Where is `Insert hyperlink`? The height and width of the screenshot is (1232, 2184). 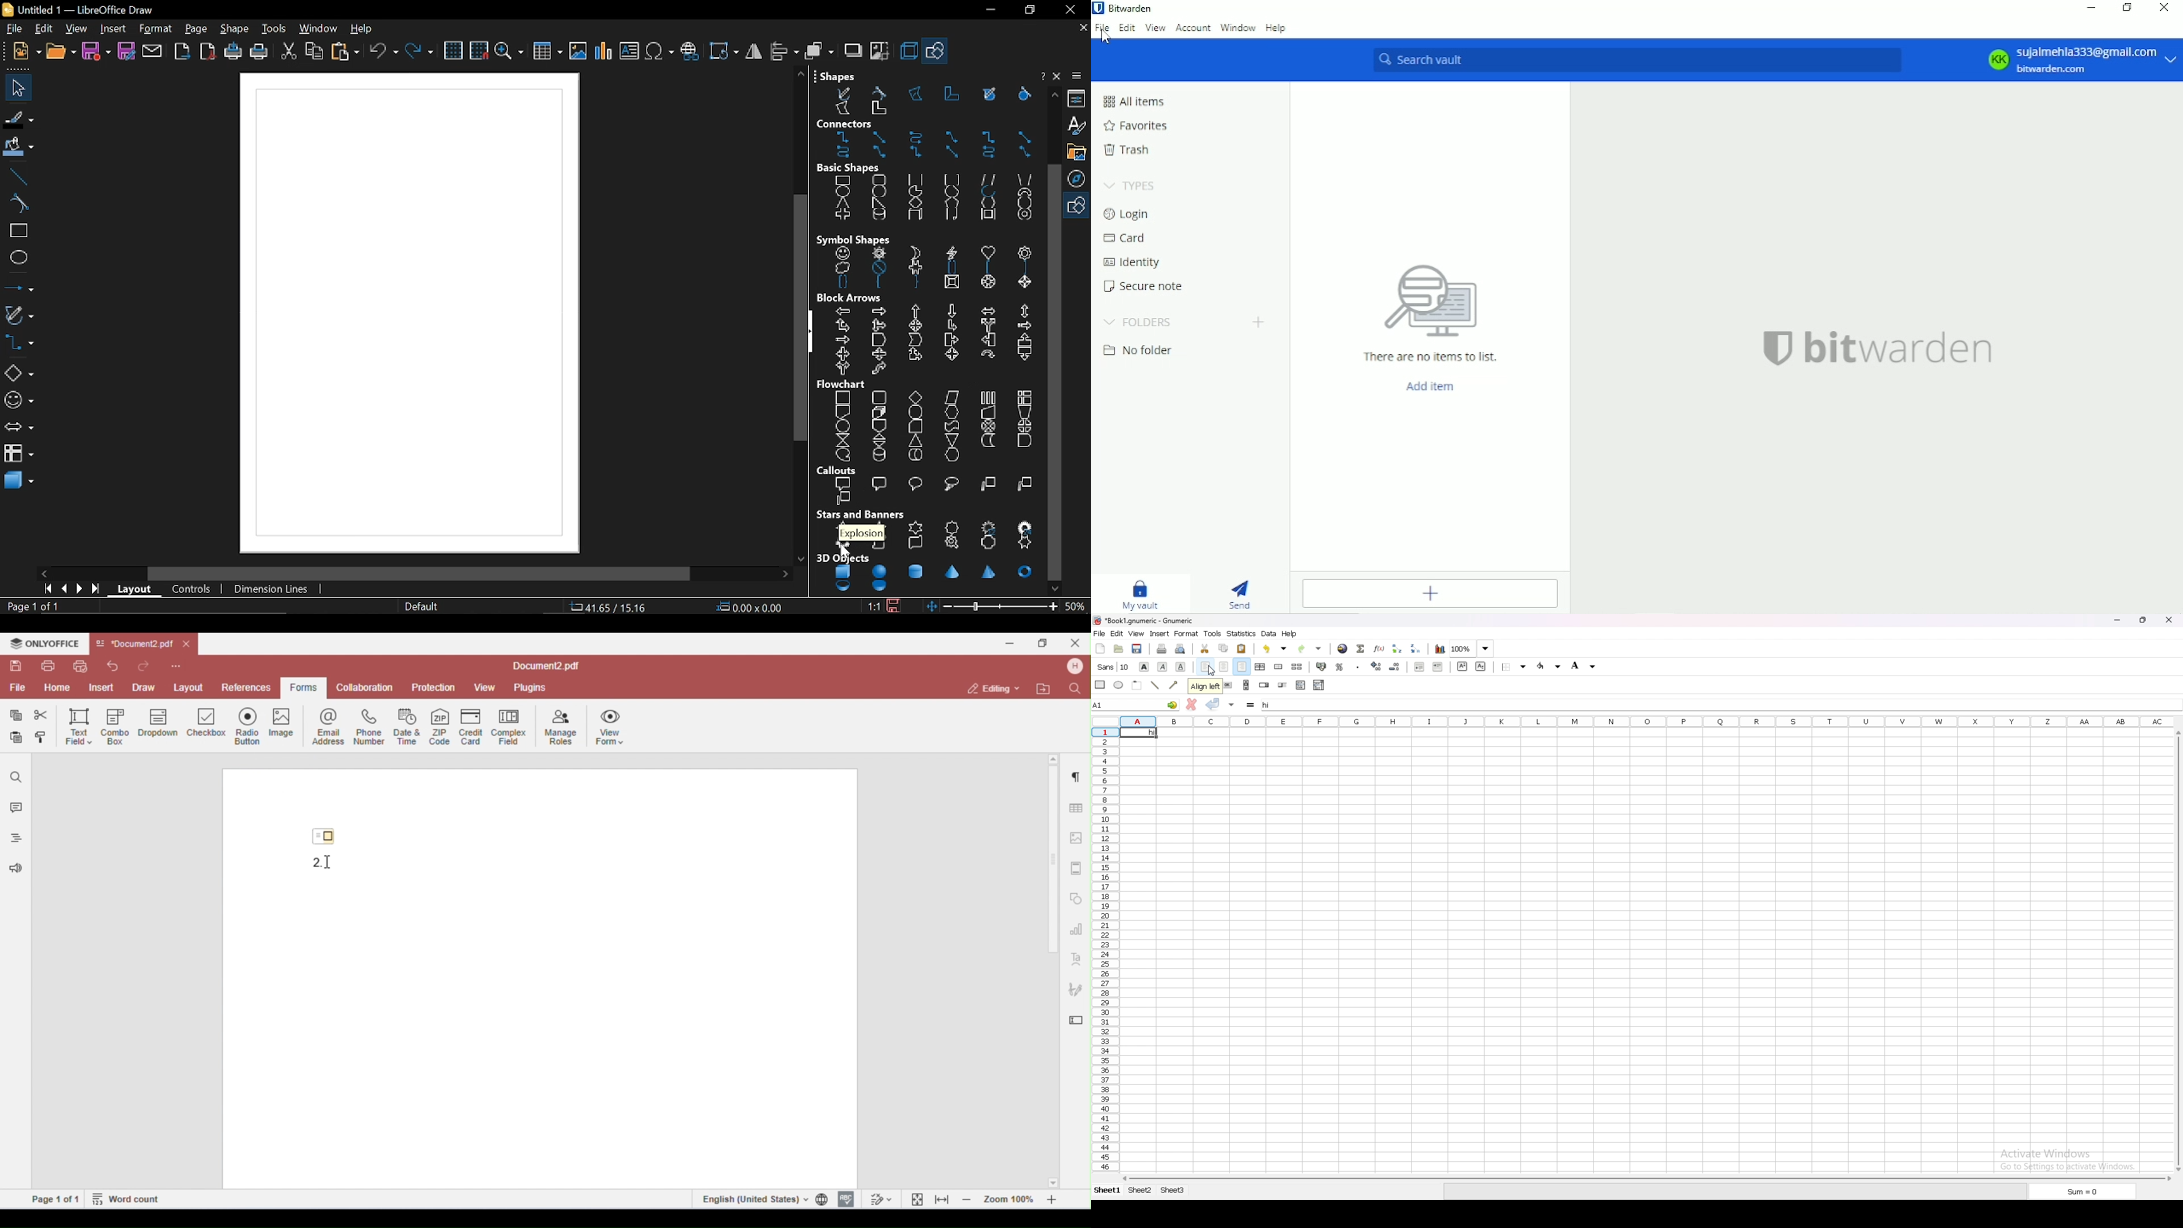
Insert hyperlink is located at coordinates (691, 52).